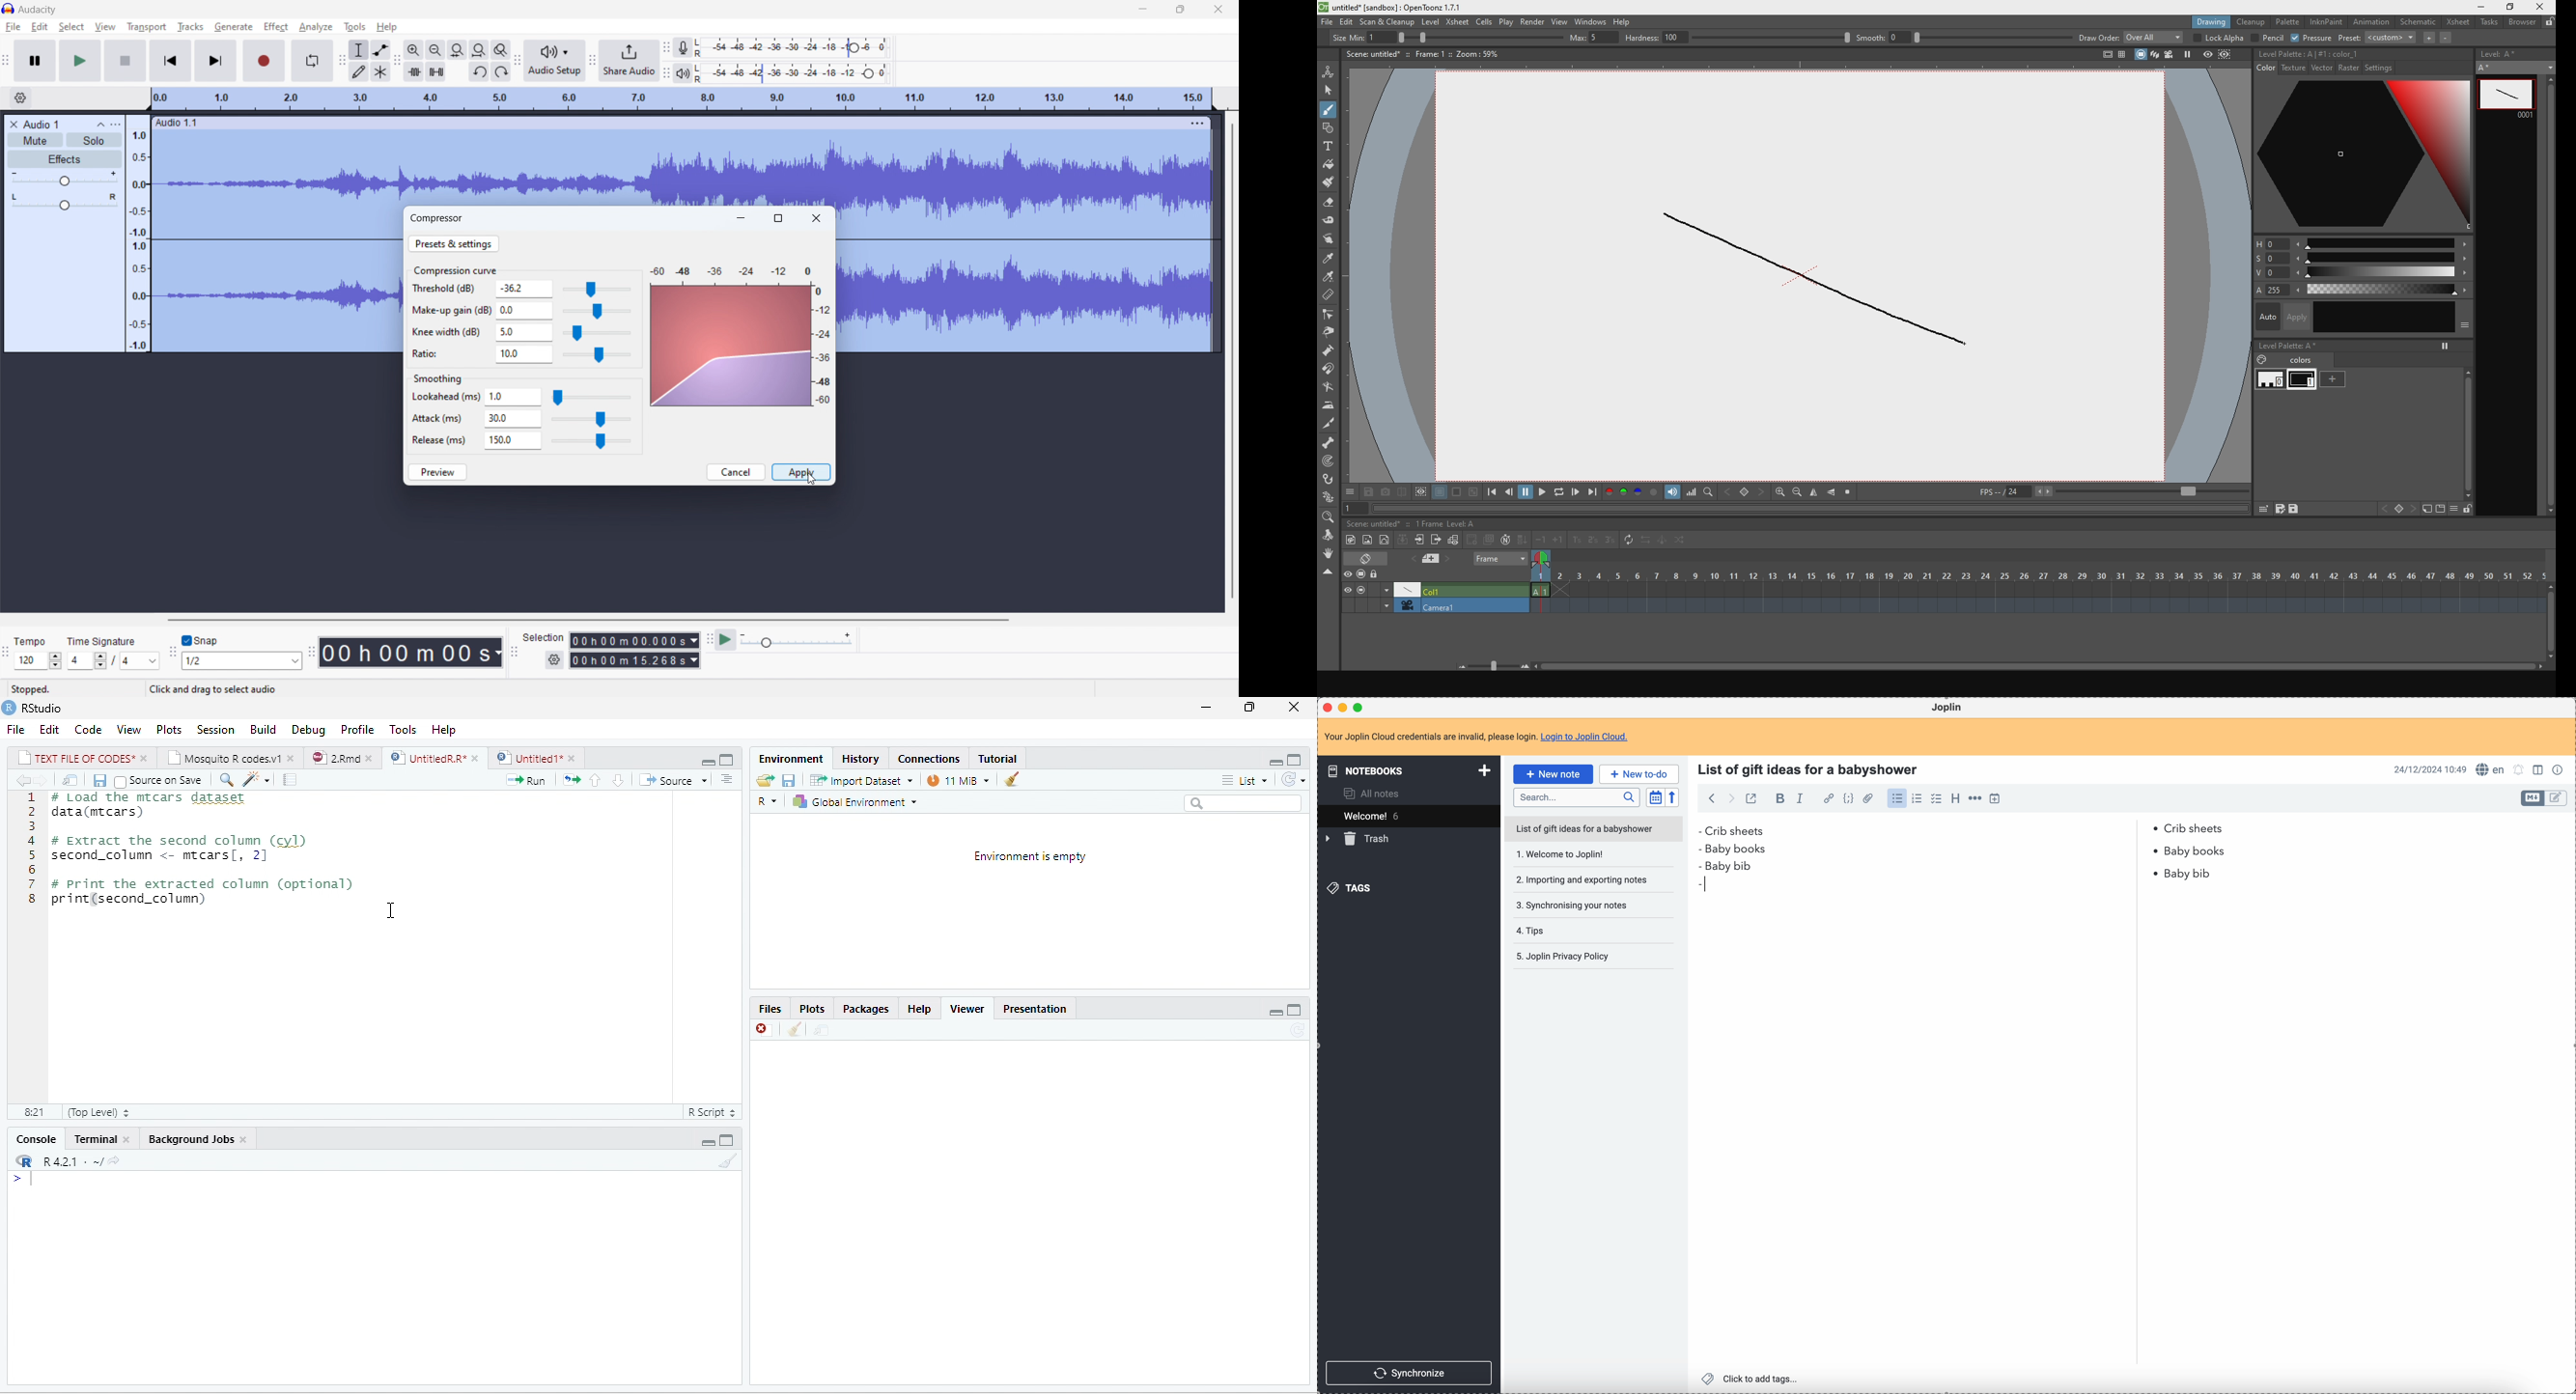 The image size is (2576, 1400). I want to click on ) | Untitled 1*, so click(528, 758).